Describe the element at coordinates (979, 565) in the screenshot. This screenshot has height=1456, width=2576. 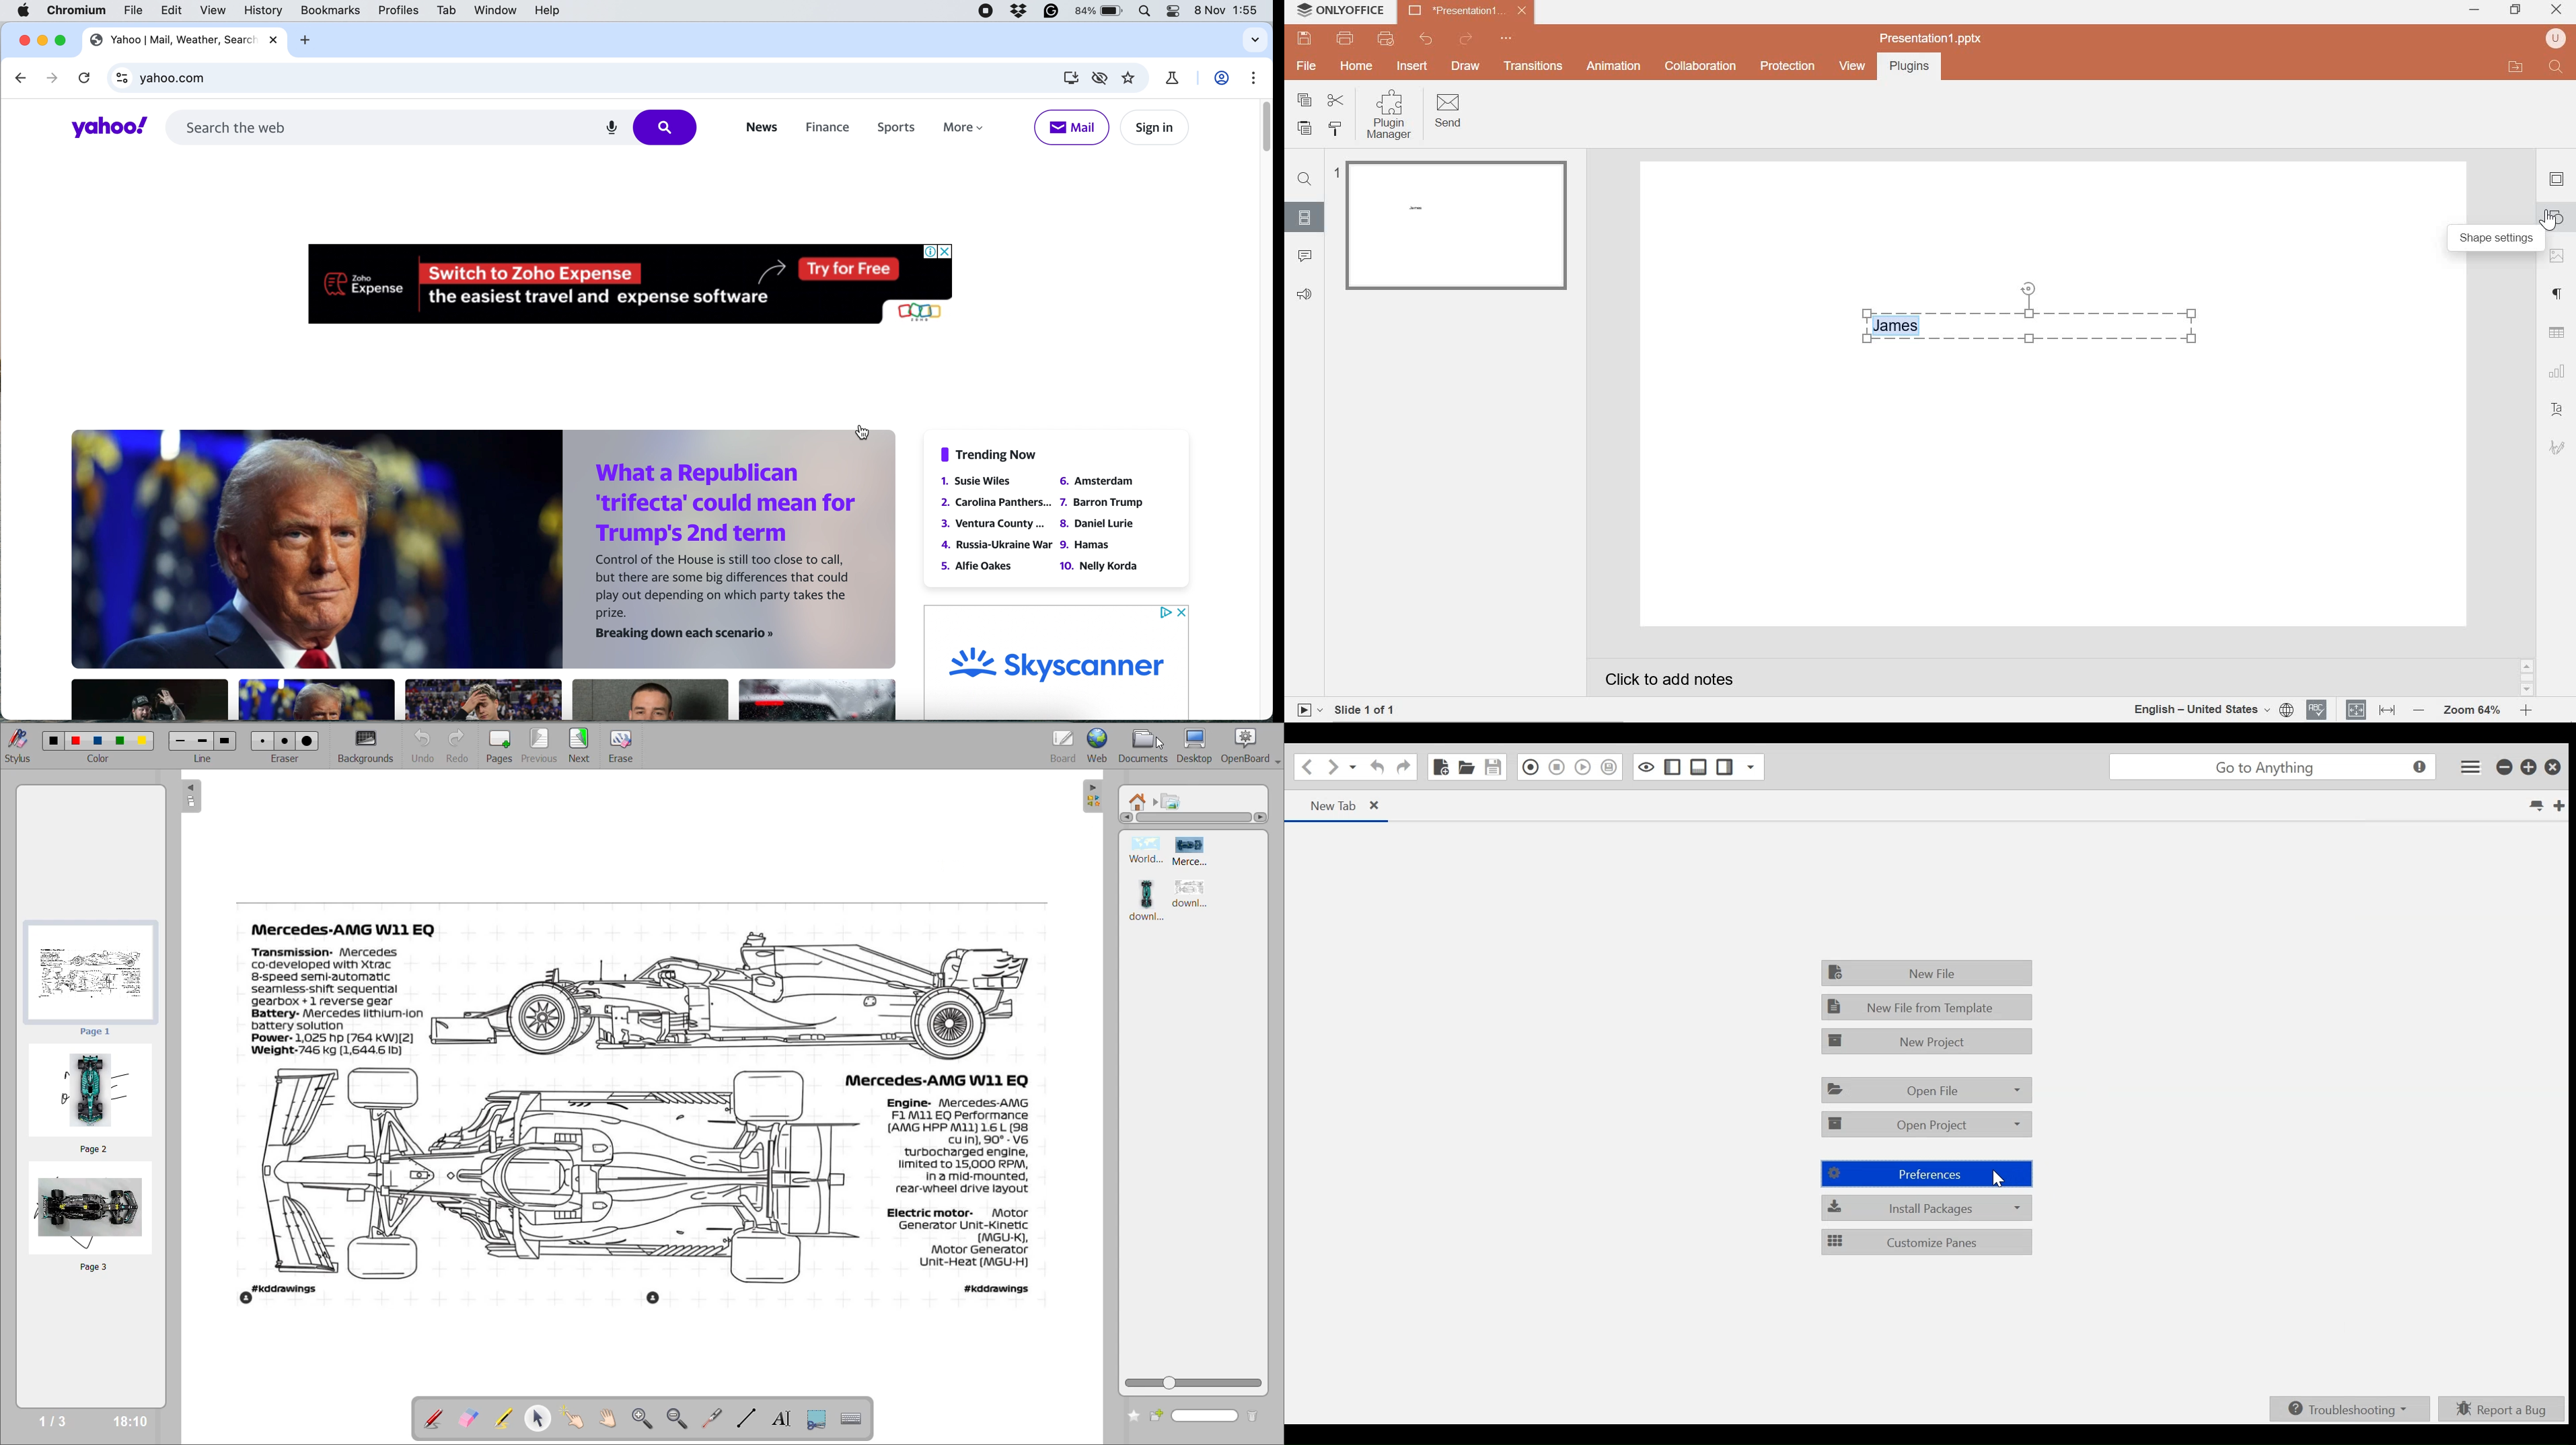
I see `Alfie` at that location.